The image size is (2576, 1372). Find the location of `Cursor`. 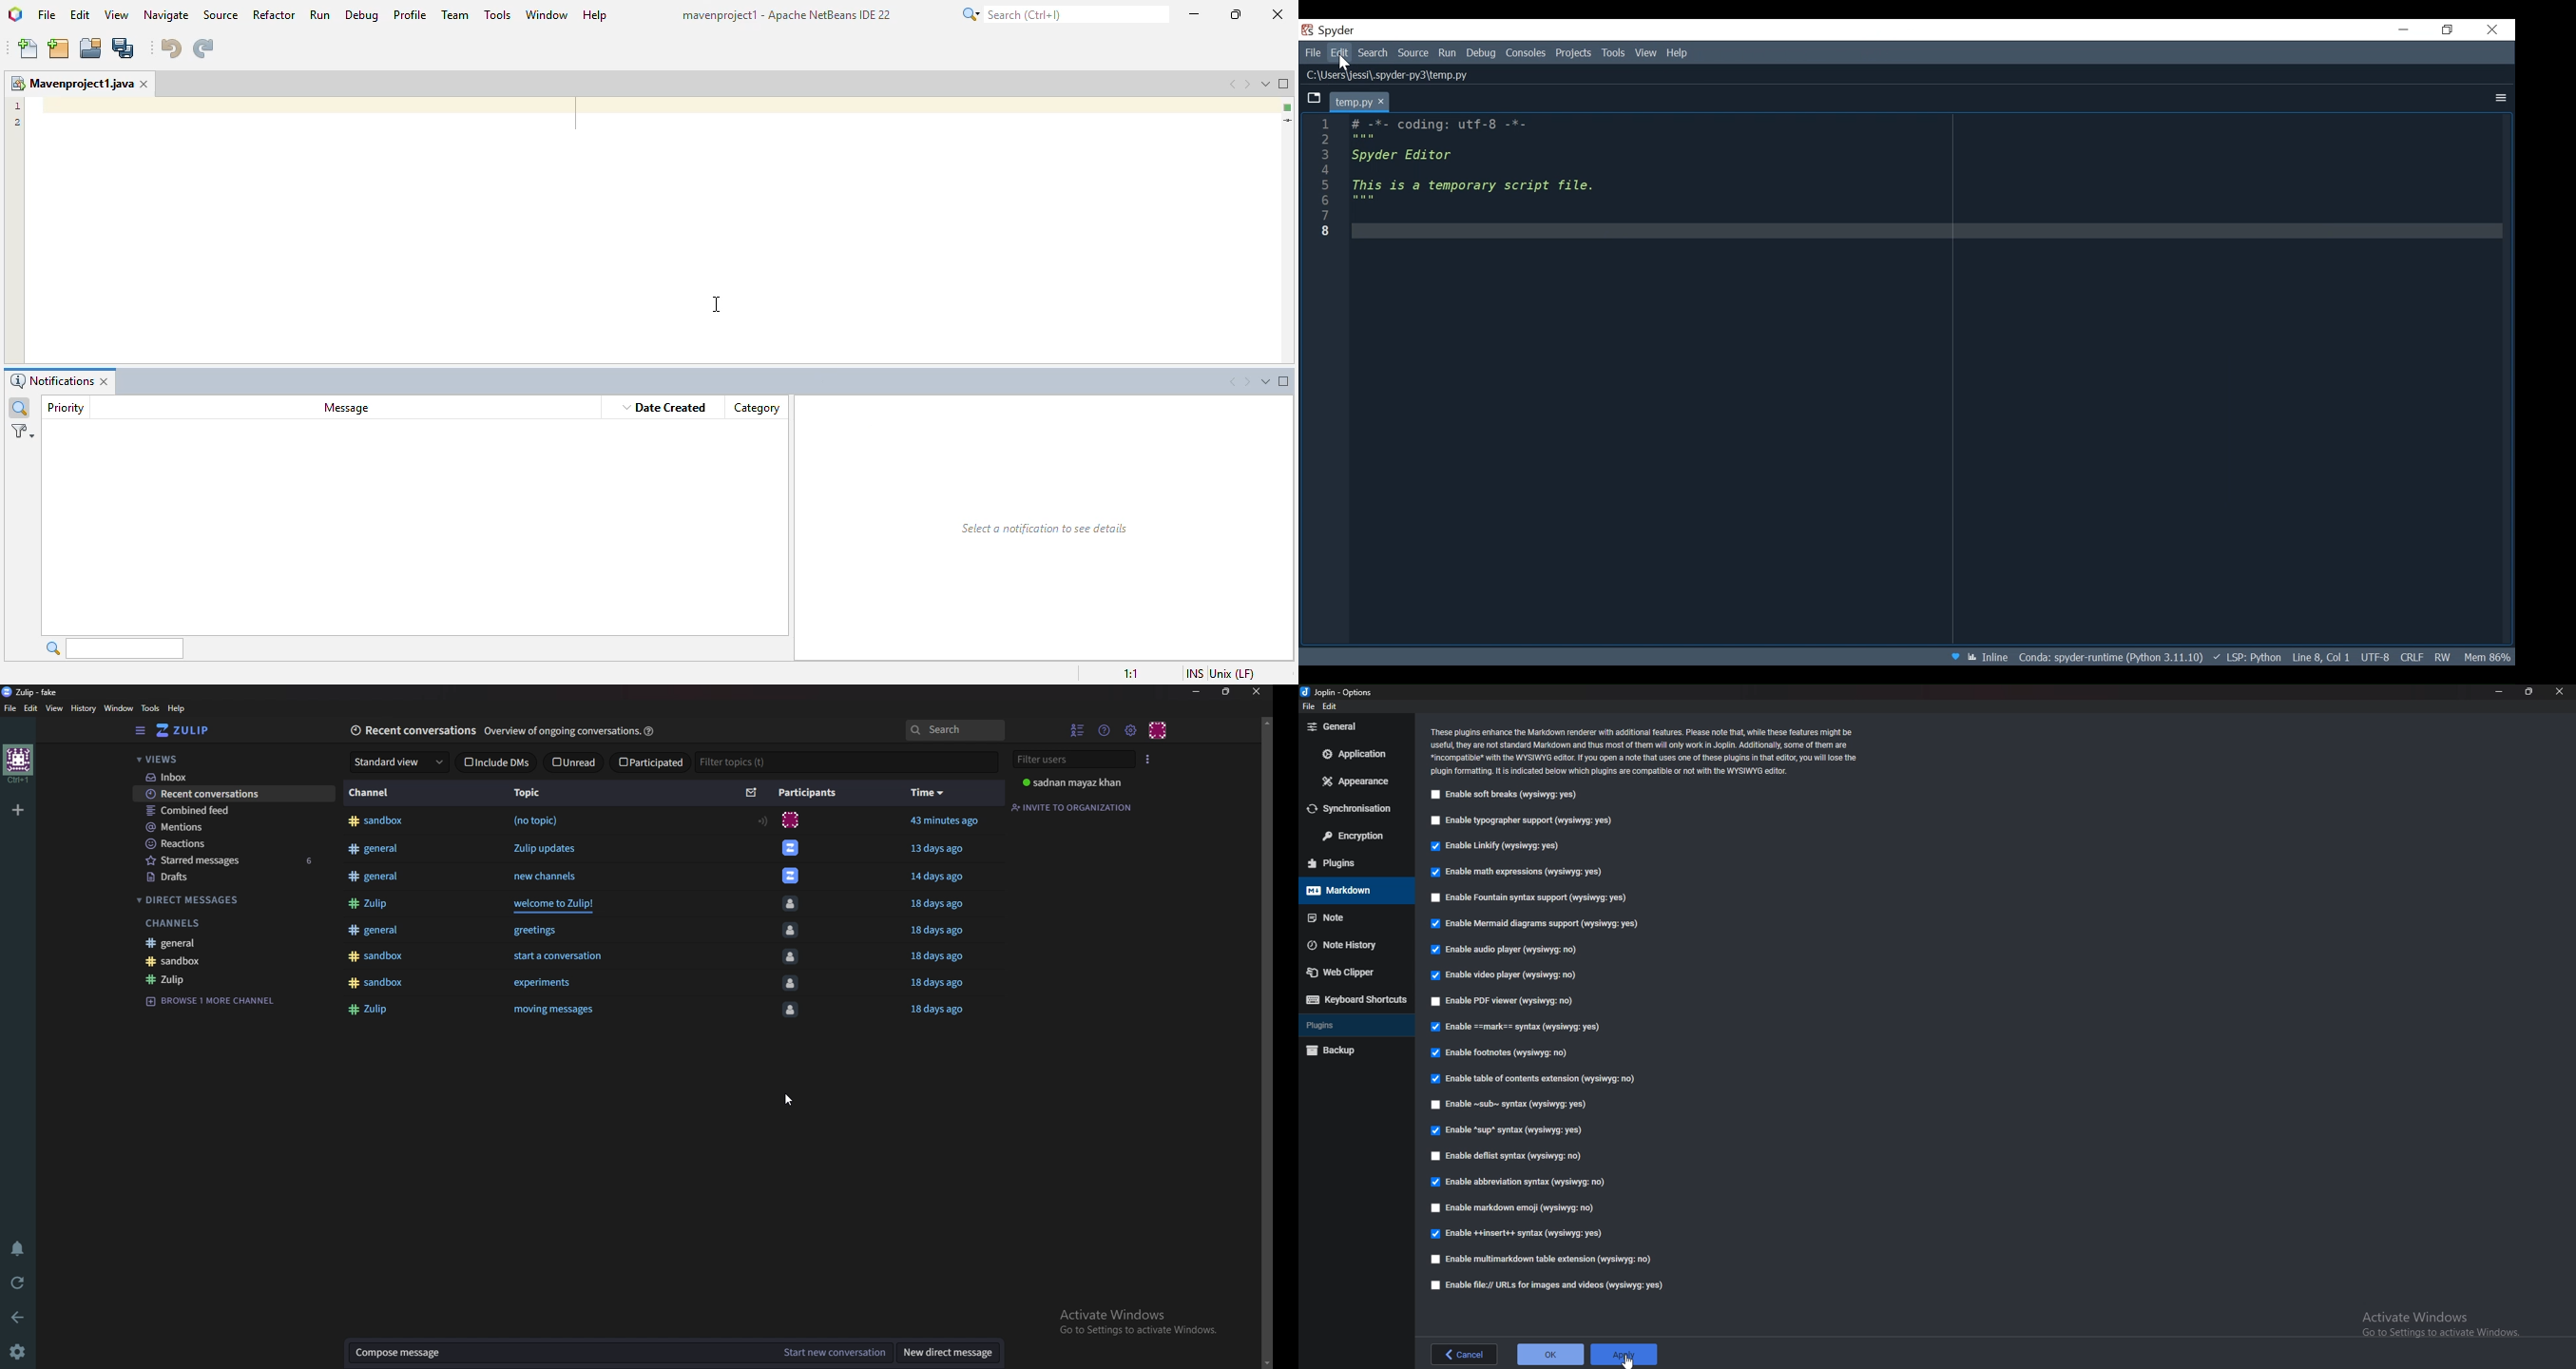

Cursor is located at coordinates (1345, 63).